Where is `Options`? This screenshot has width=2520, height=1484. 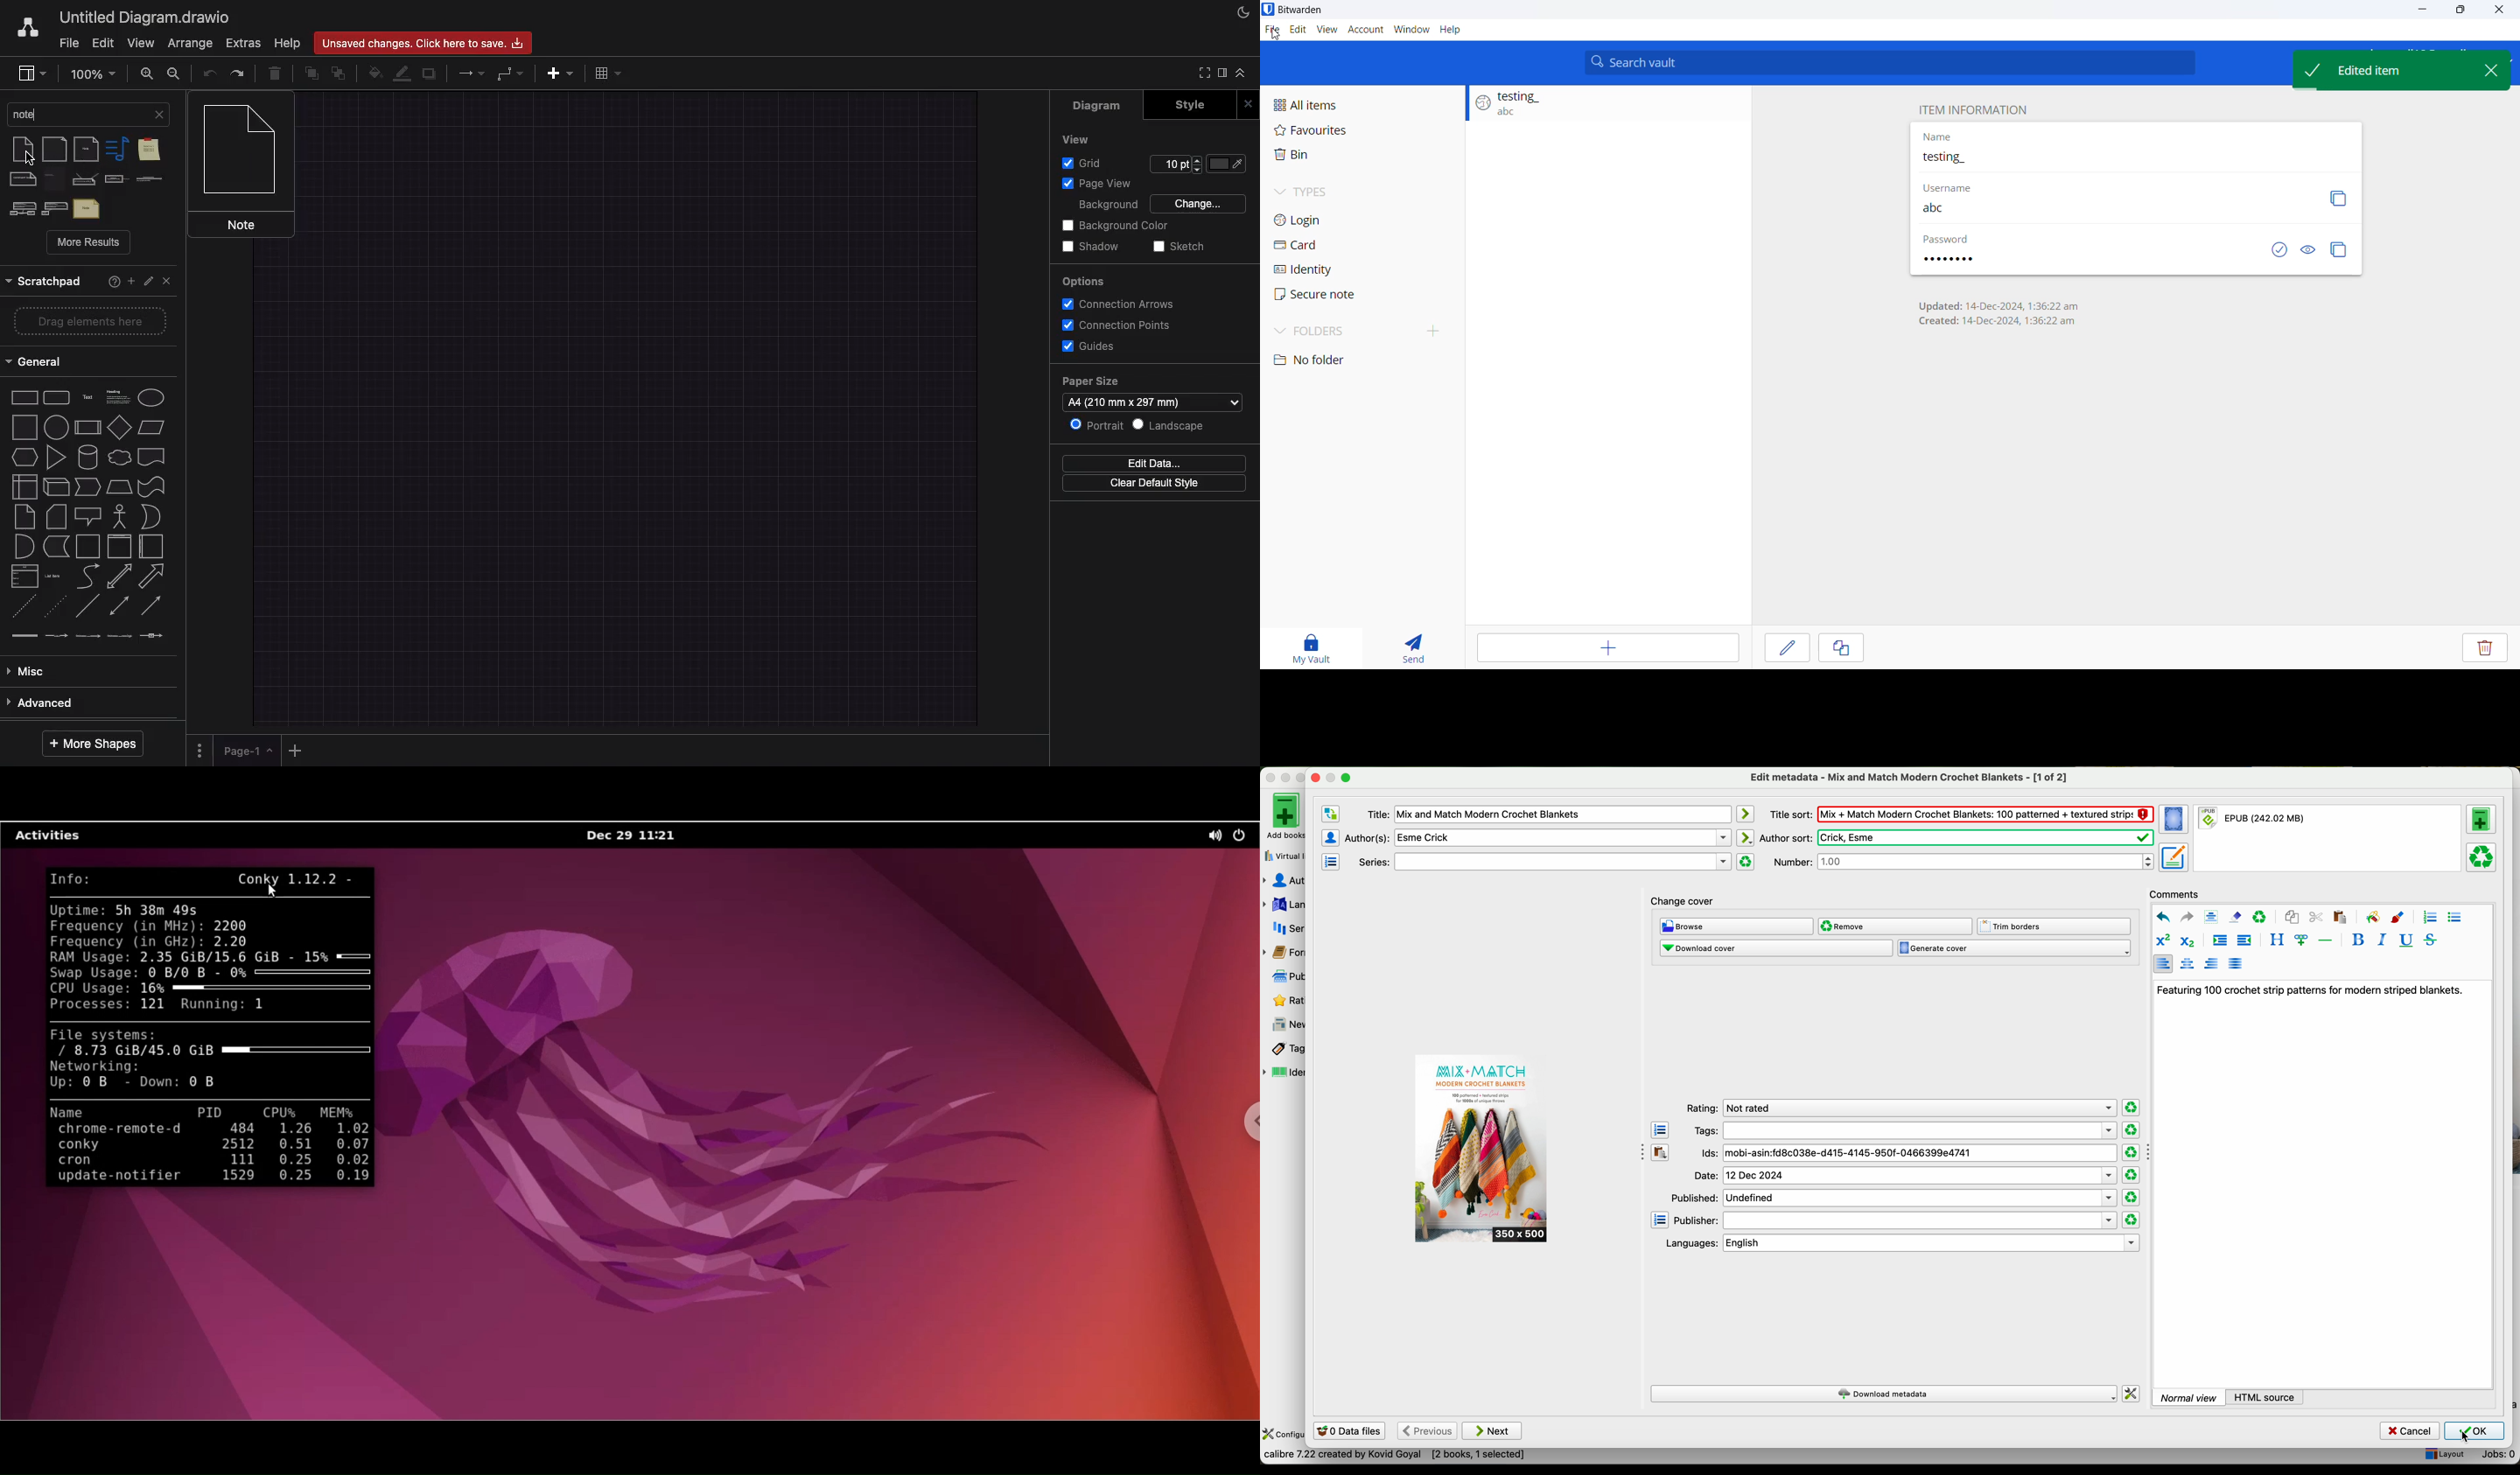 Options is located at coordinates (200, 751).